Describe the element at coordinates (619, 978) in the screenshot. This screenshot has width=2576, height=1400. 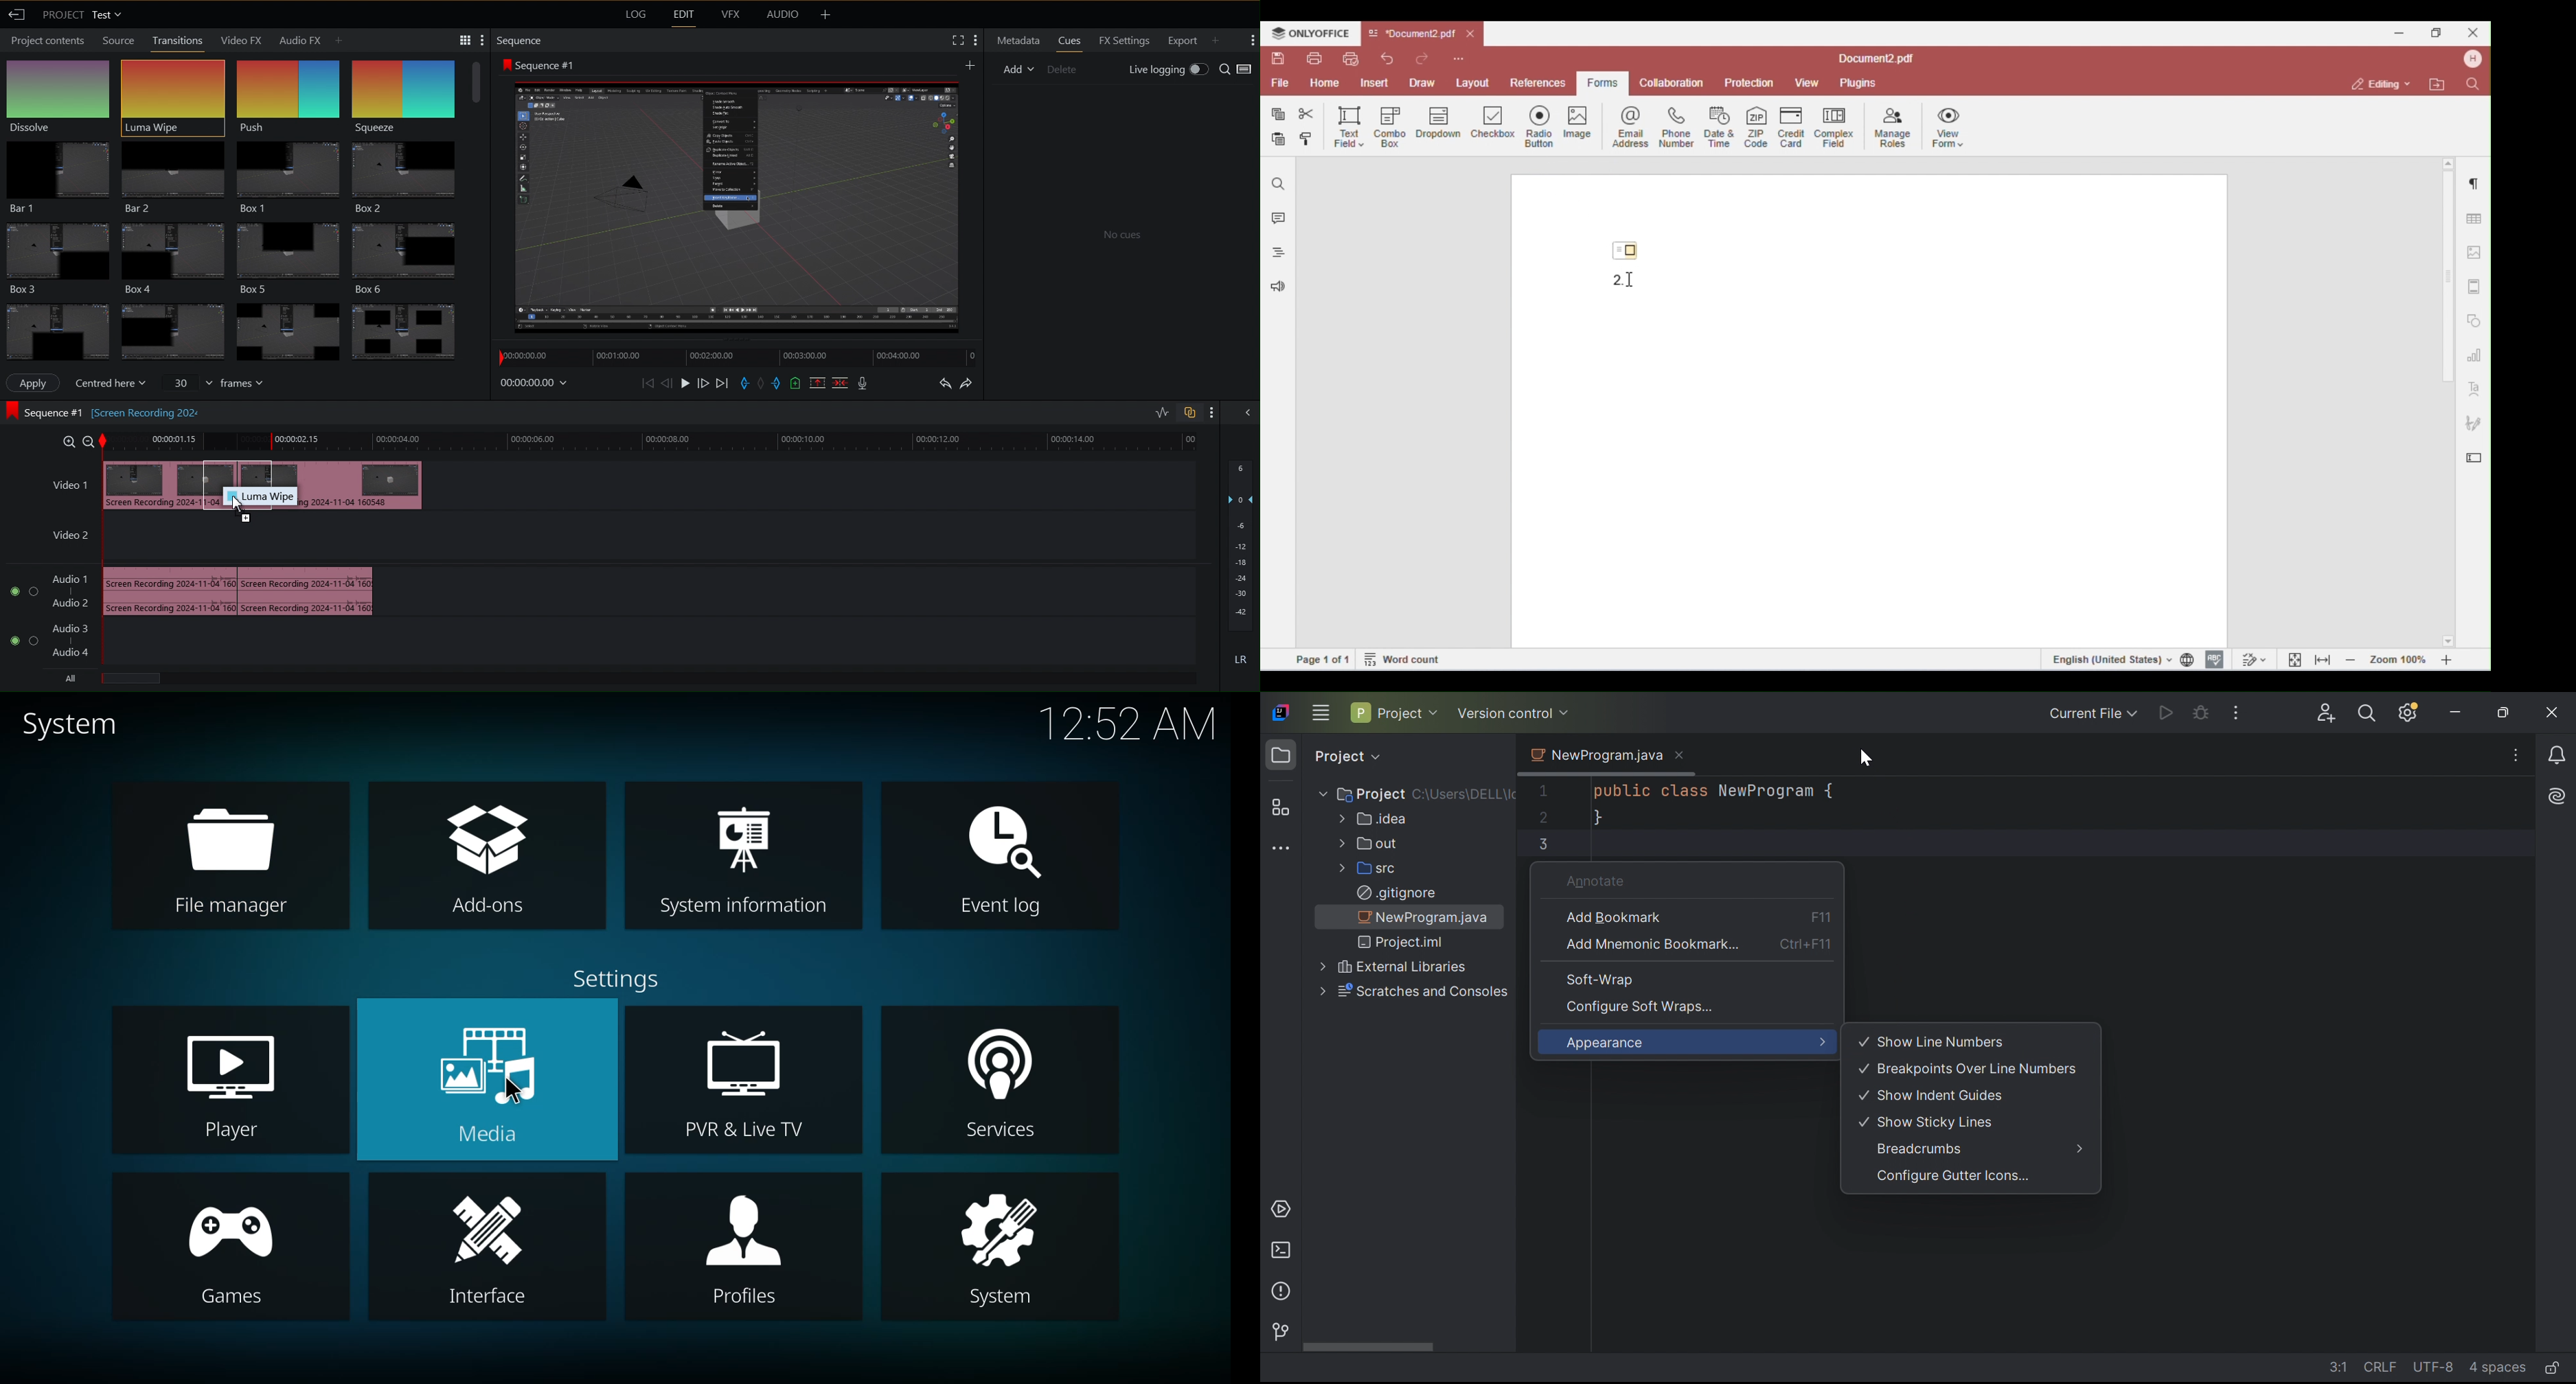
I see `settings` at that location.